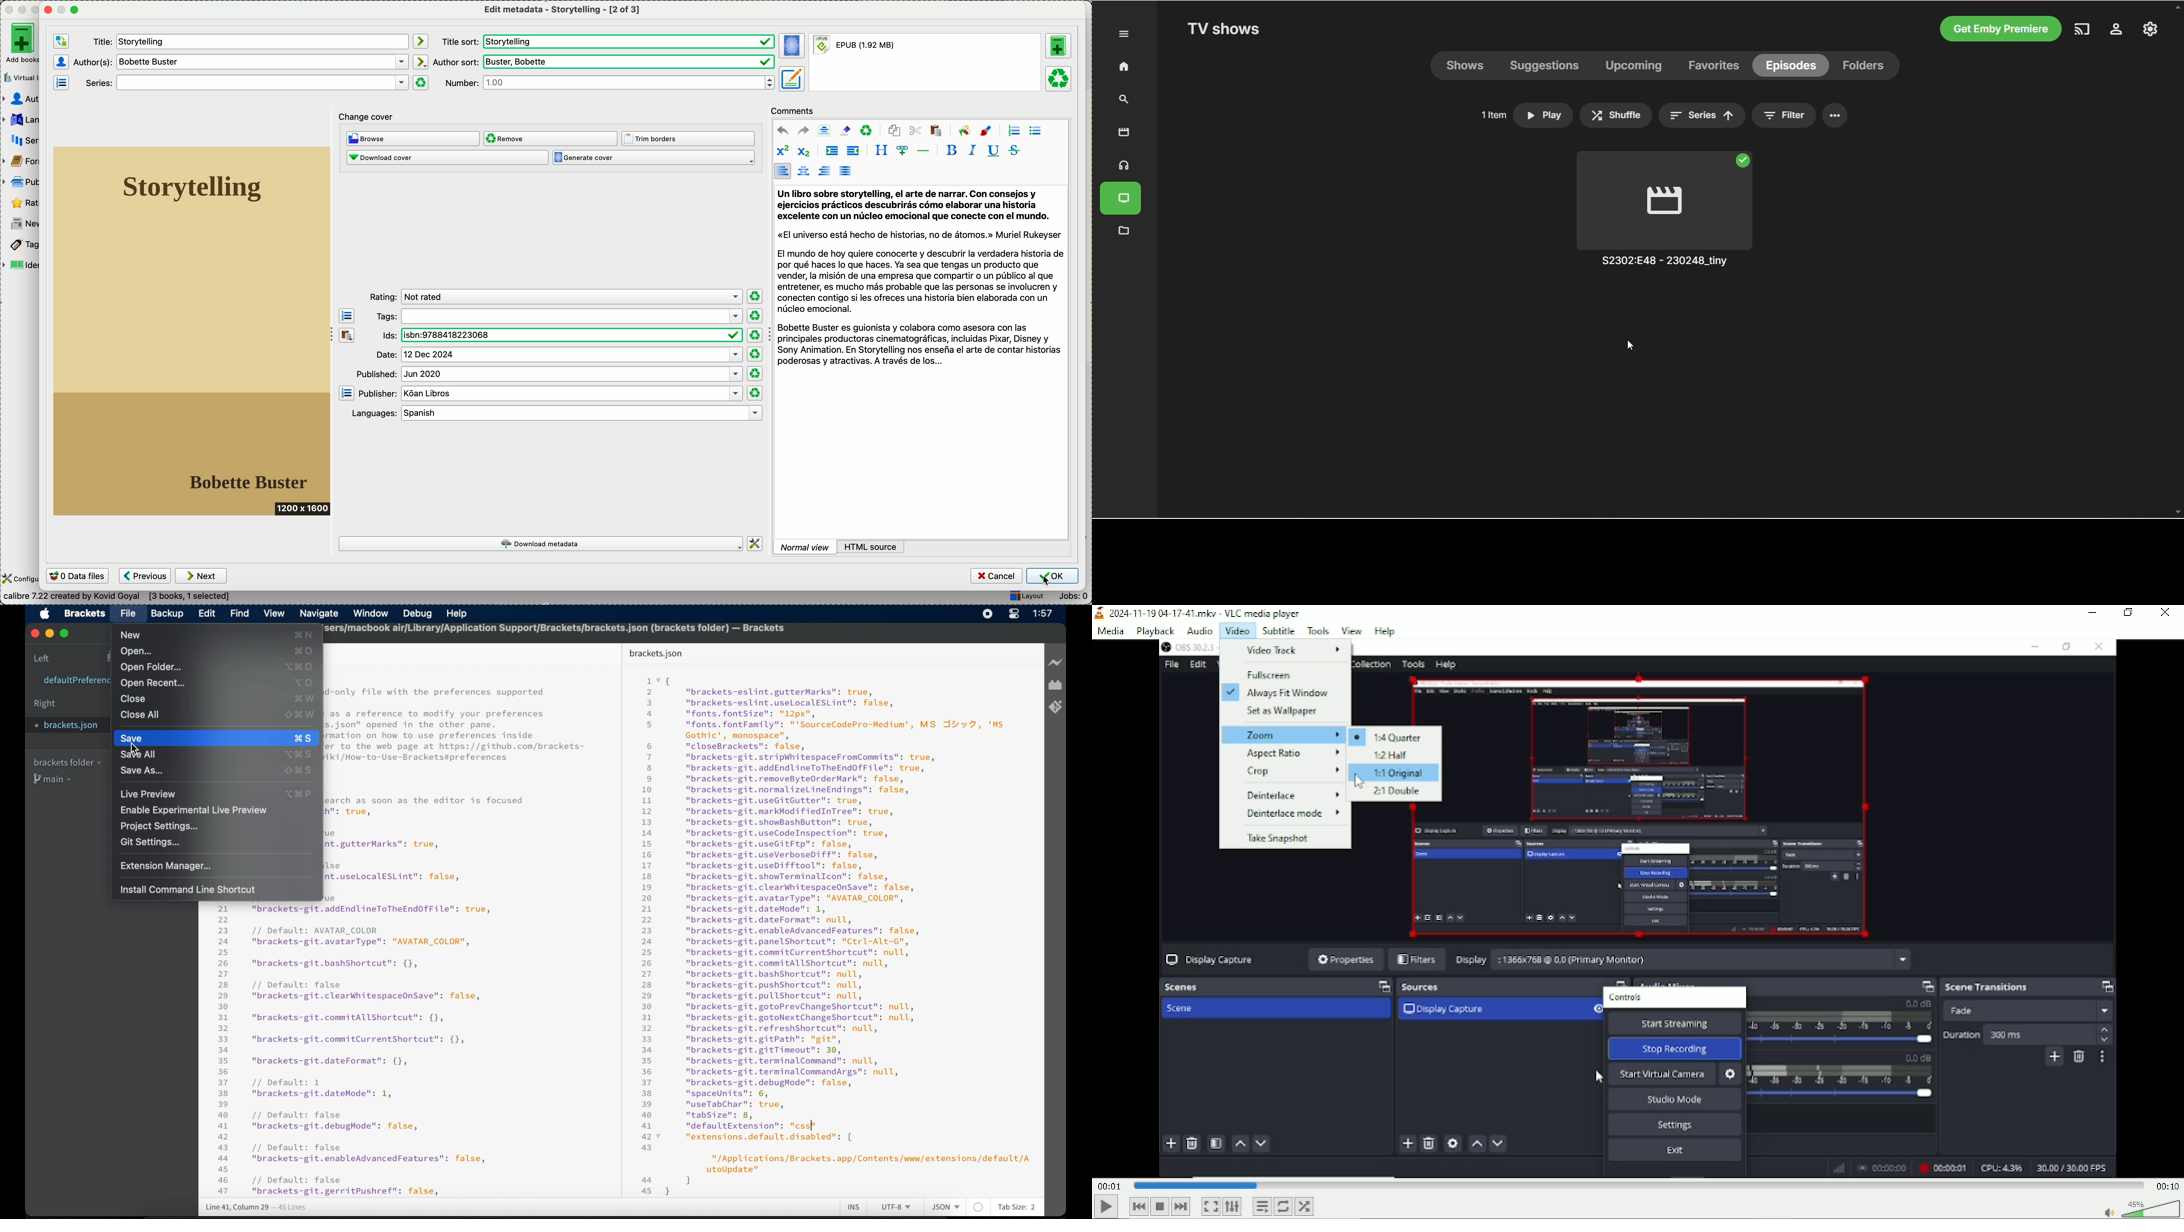 This screenshot has height=1232, width=2184. Describe the element at coordinates (783, 172) in the screenshot. I see `align left` at that location.